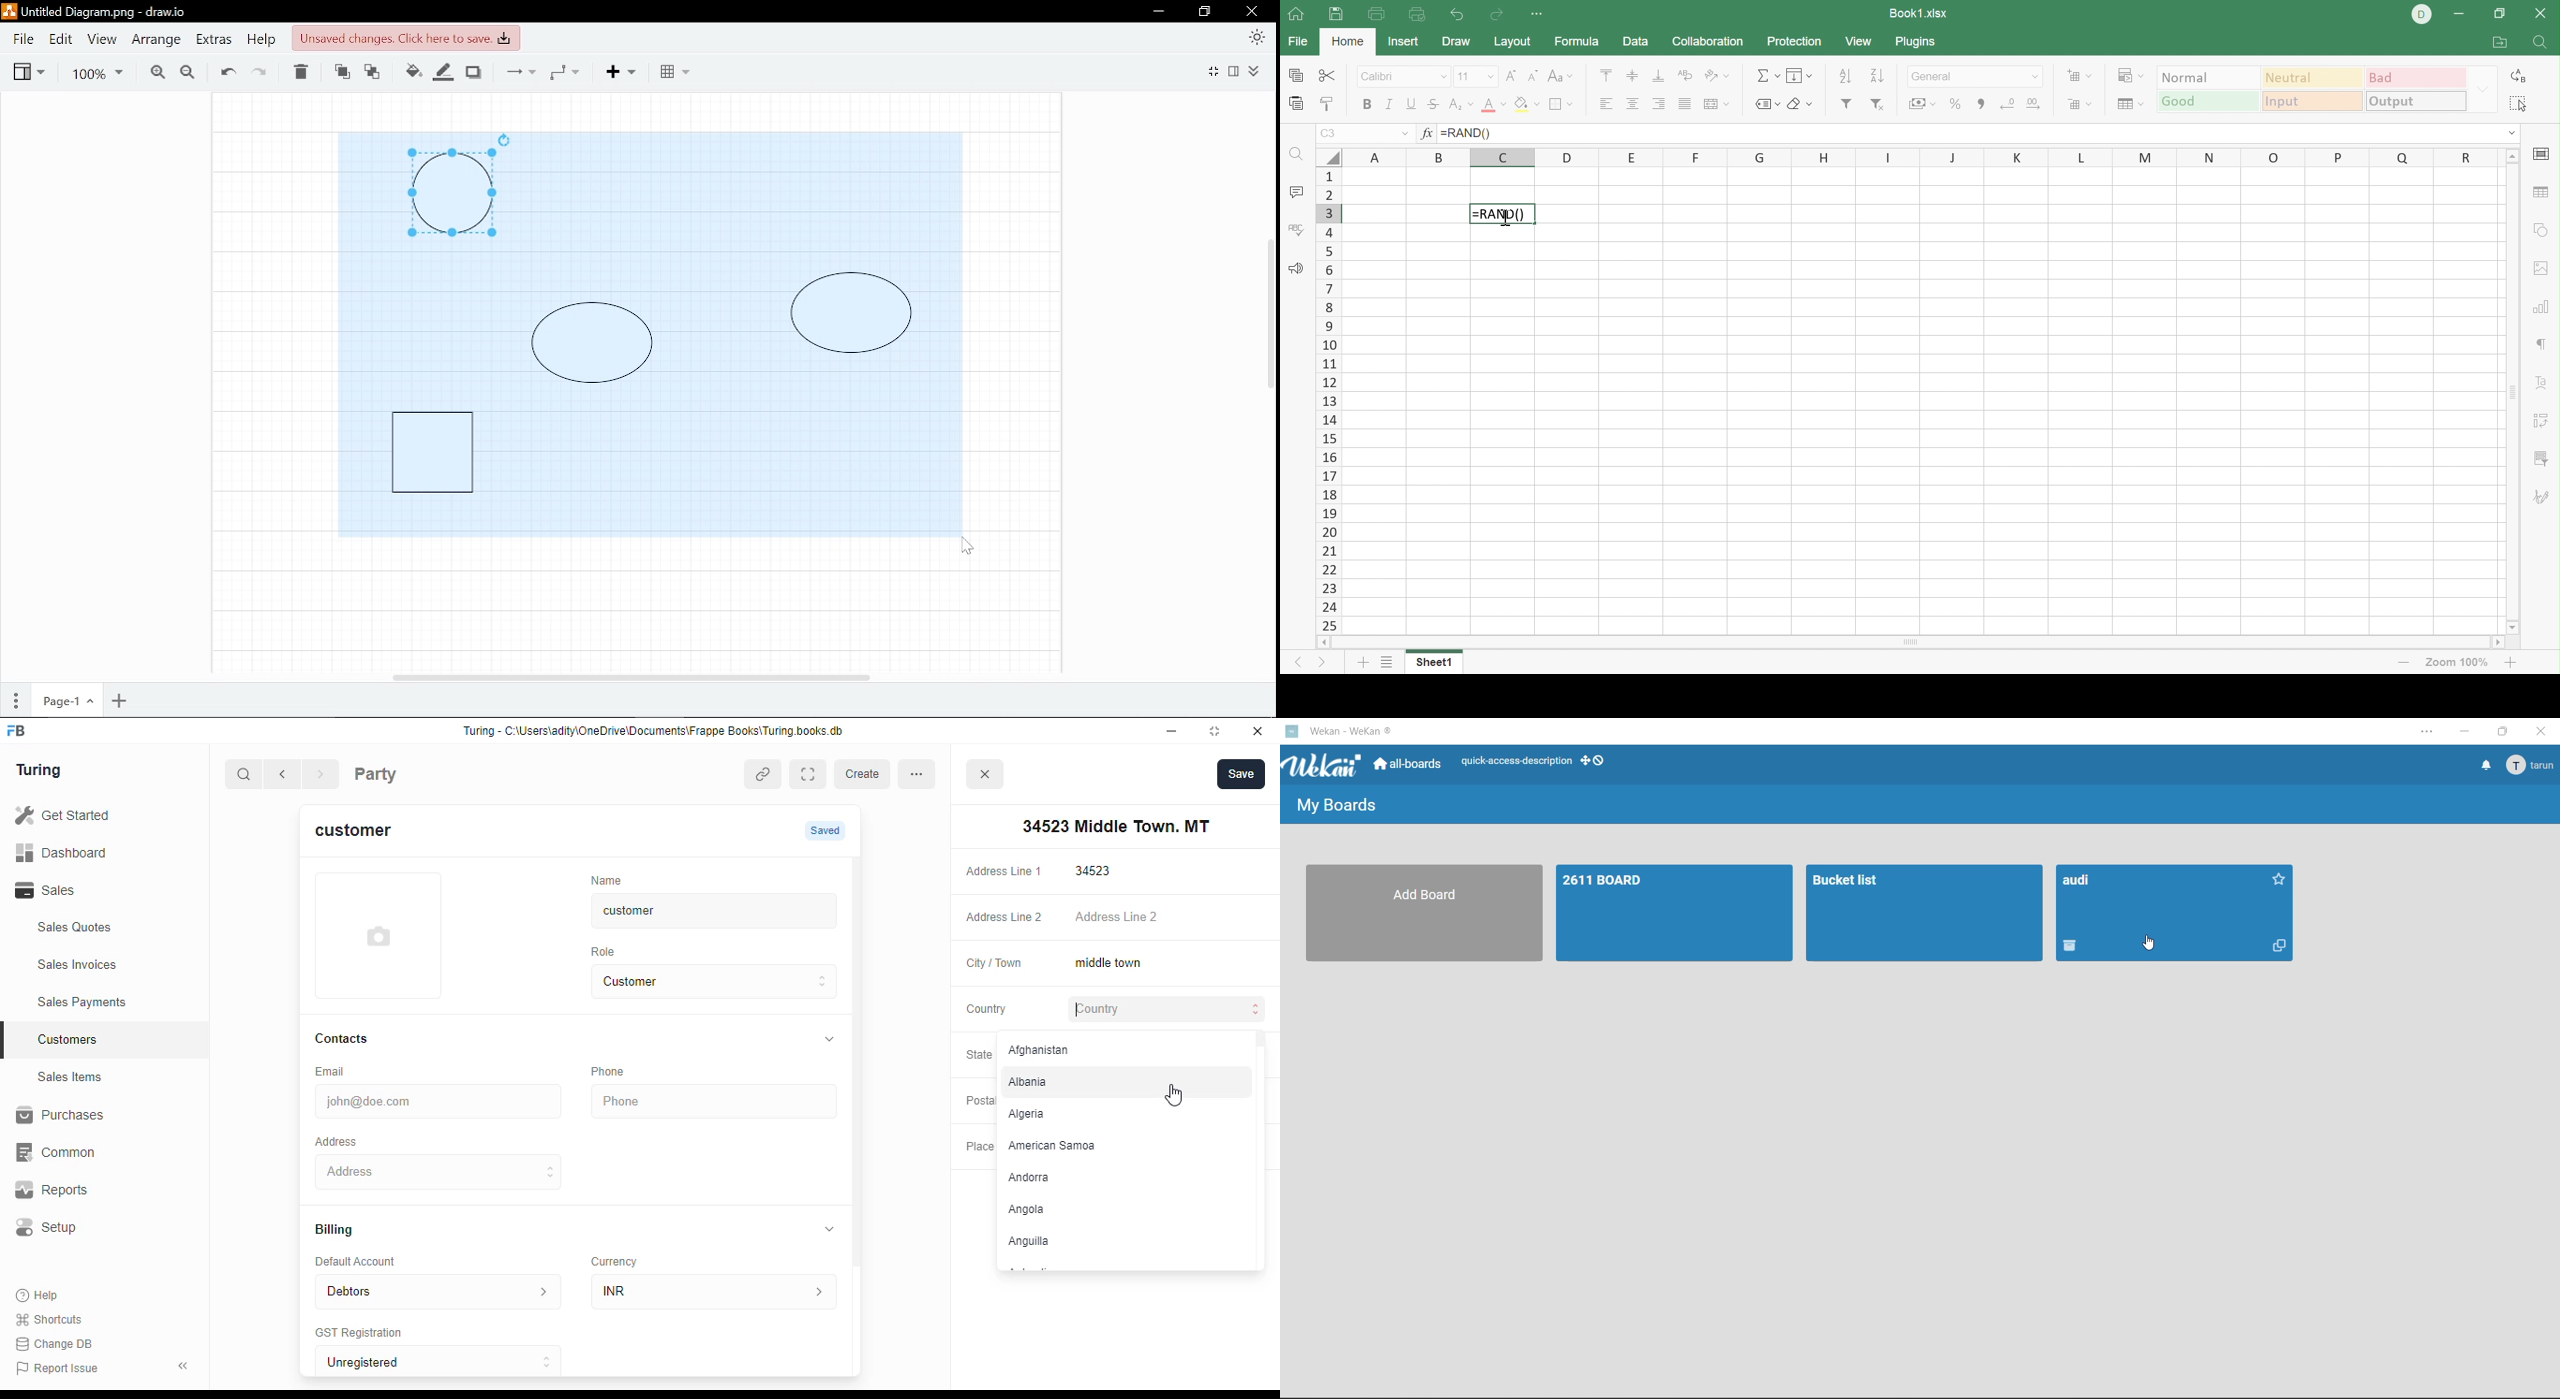 The width and height of the screenshot is (2576, 1400). Describe the element at coordinates (428, 315) in the screenshot. I see `Highlighted area represents portion selected by cursor` at that location.